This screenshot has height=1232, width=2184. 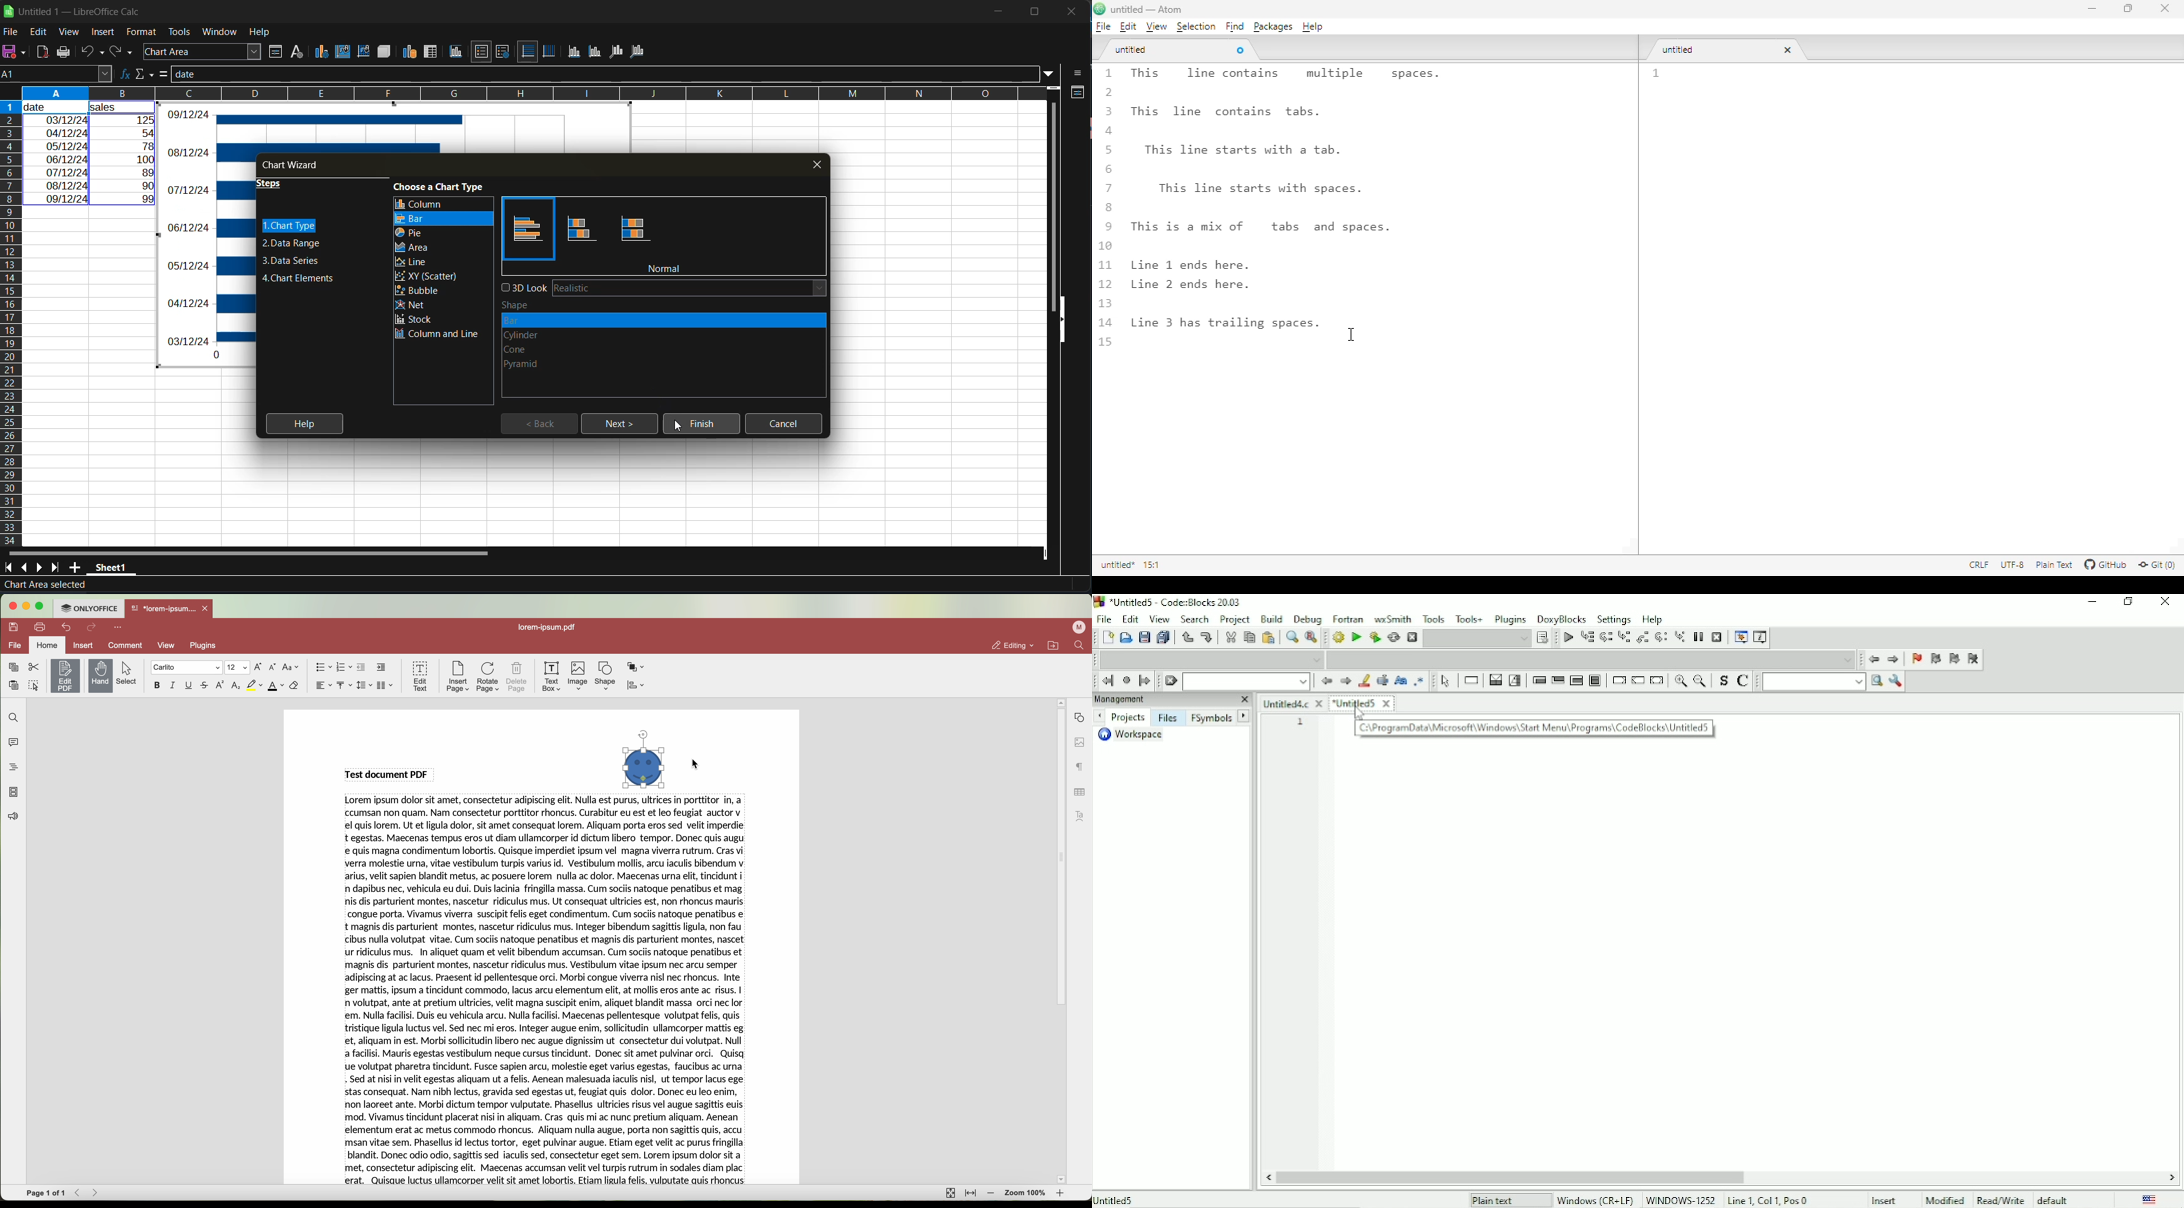 What do you see at coordinates (16, 52) in the screenshot?
I see `save` at bounding box center [16, 52].